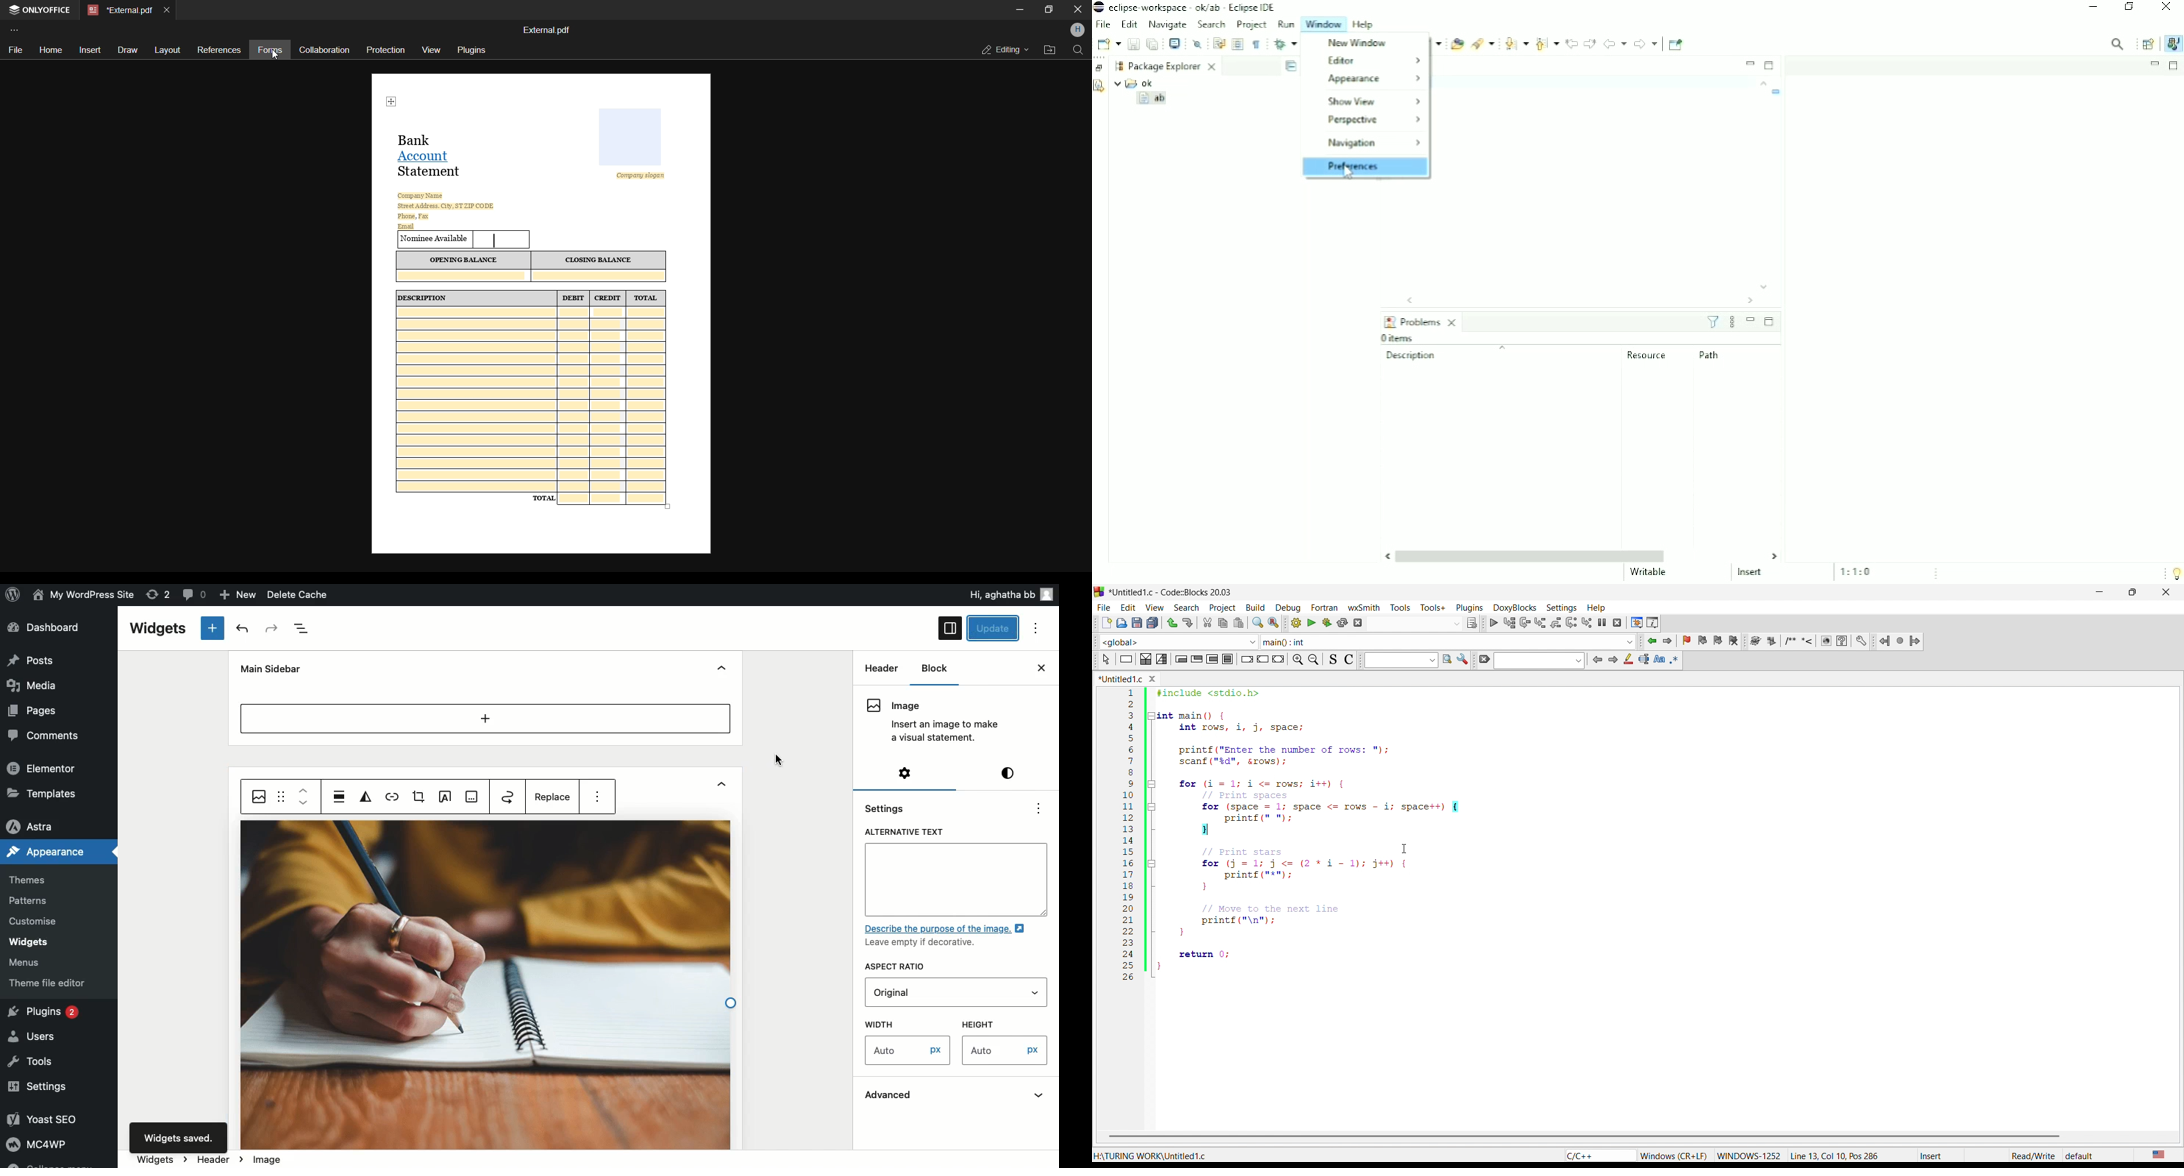  Describe the element at coordinates (1136, 623) in the screenshot. I see `save as` at that location.